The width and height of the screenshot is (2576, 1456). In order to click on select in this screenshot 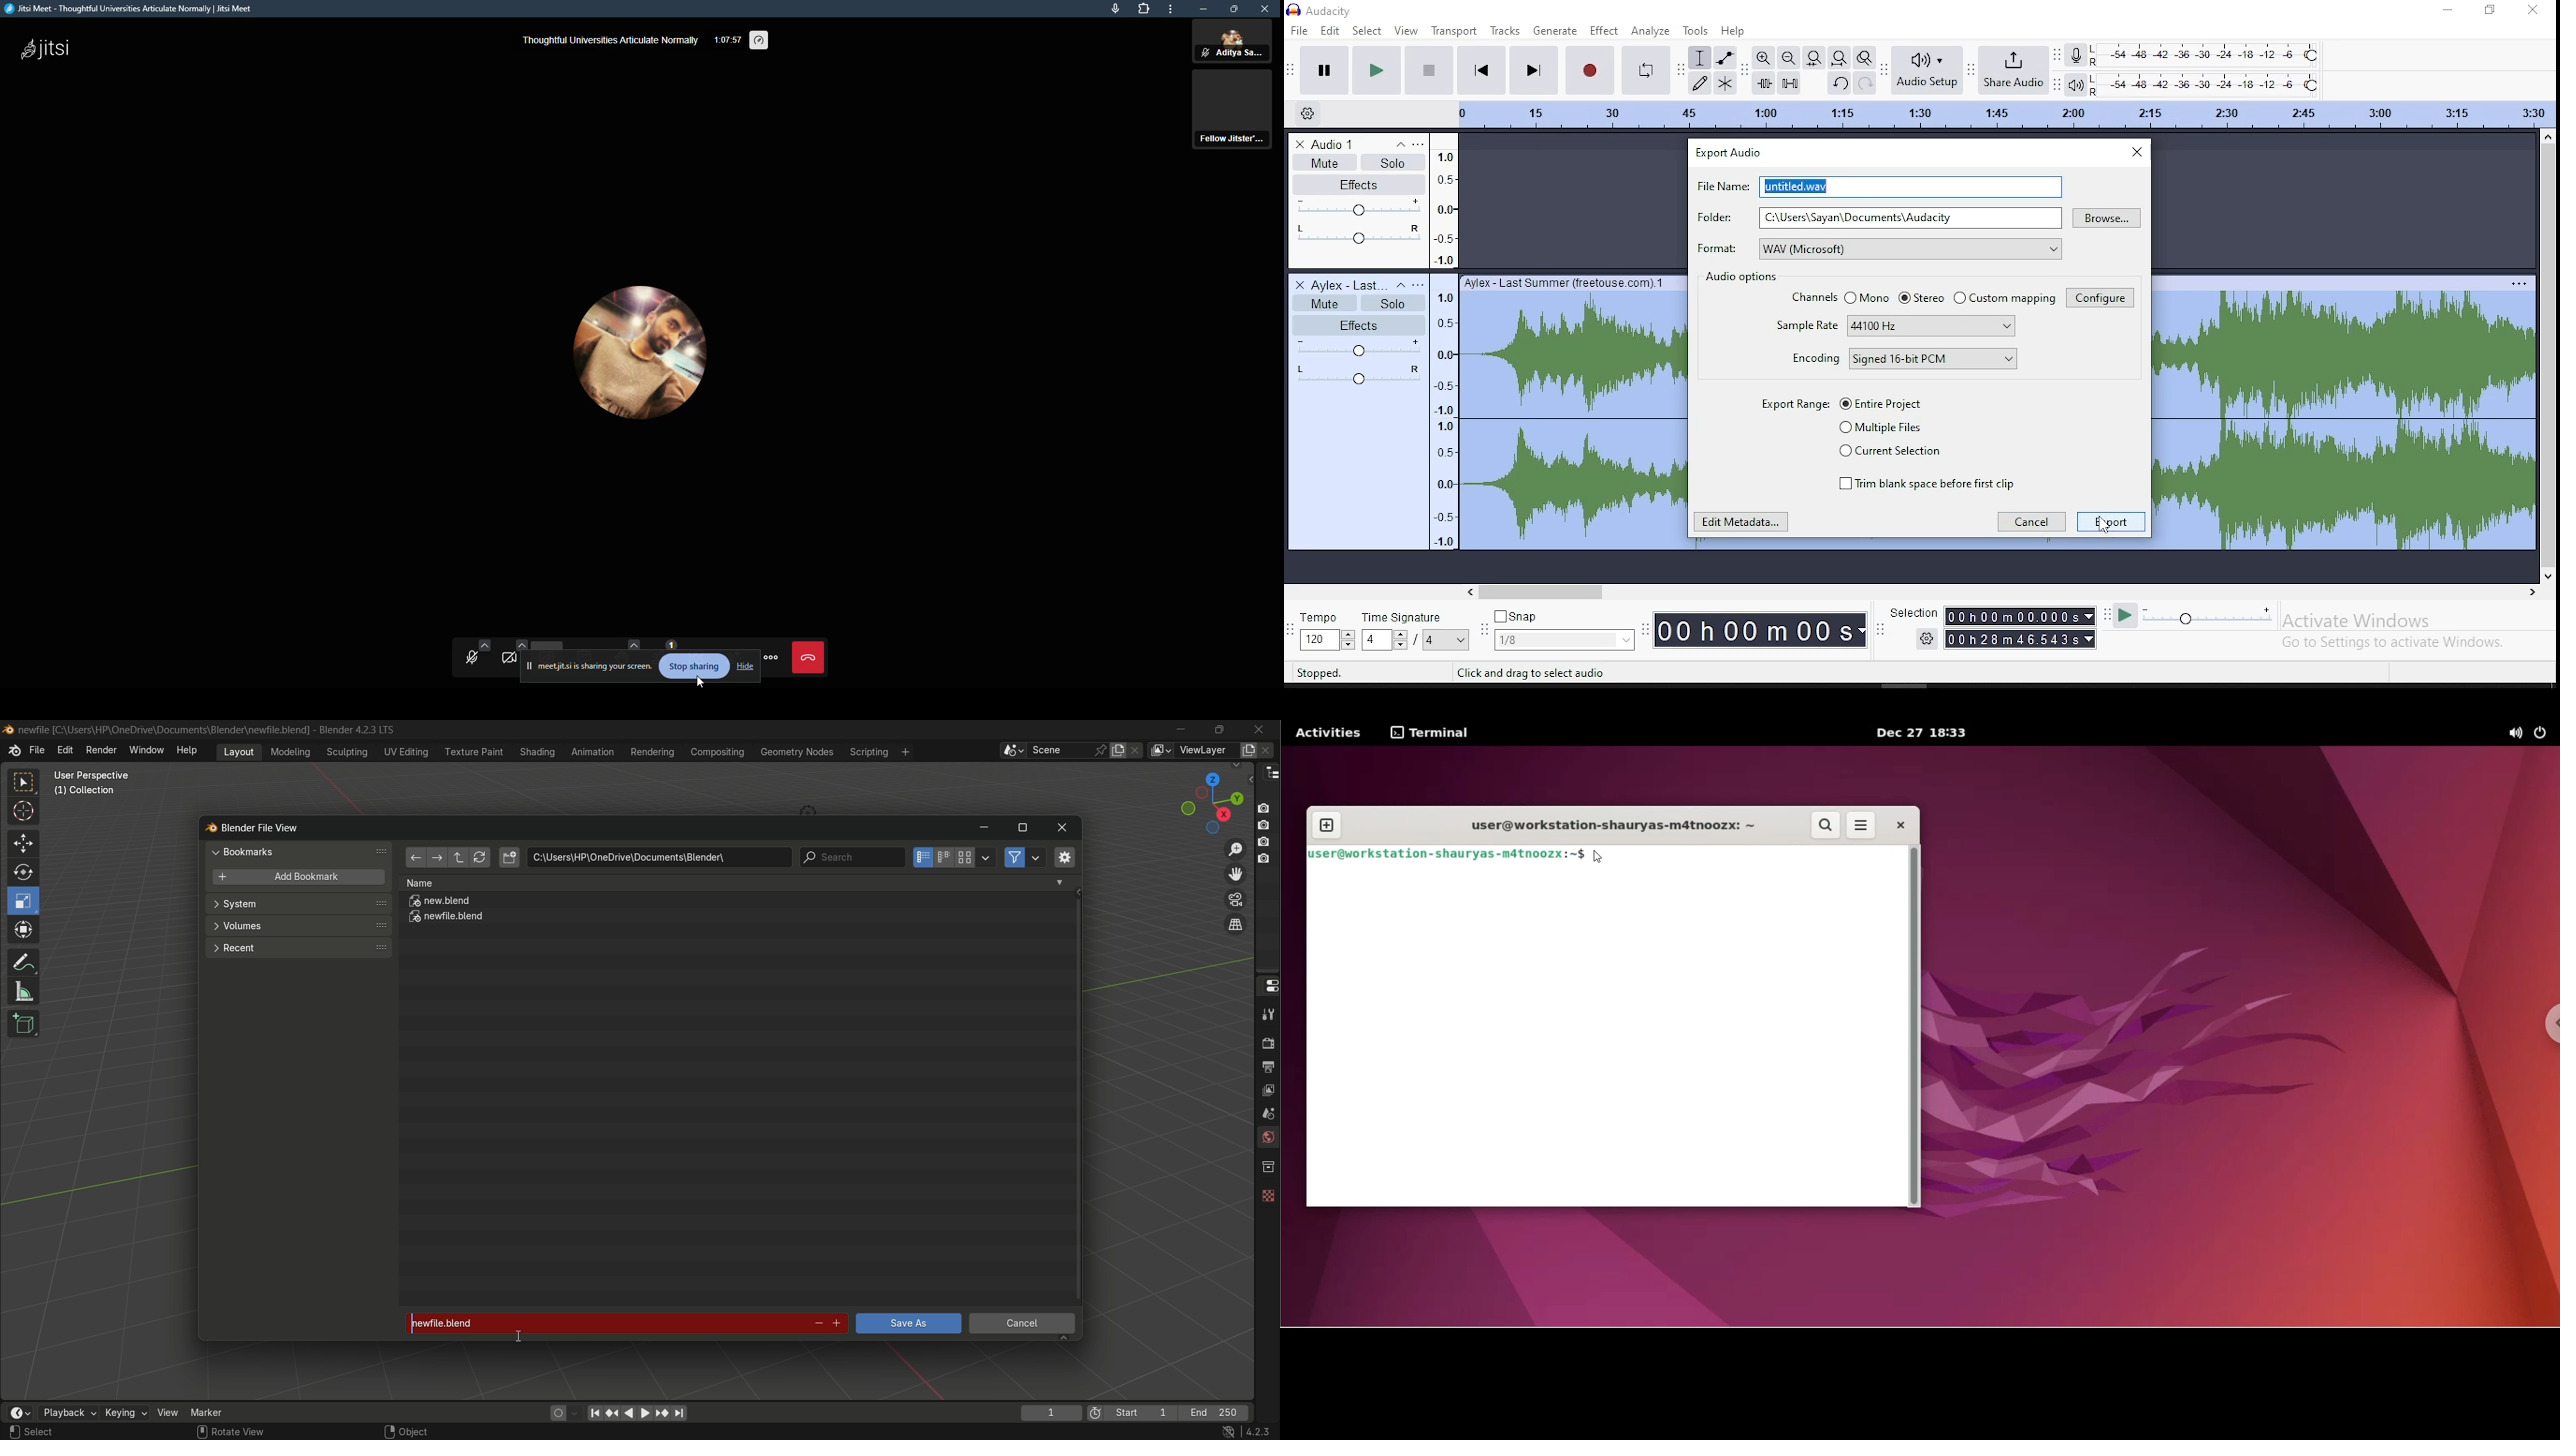, I will do `click(1368, 30)`.